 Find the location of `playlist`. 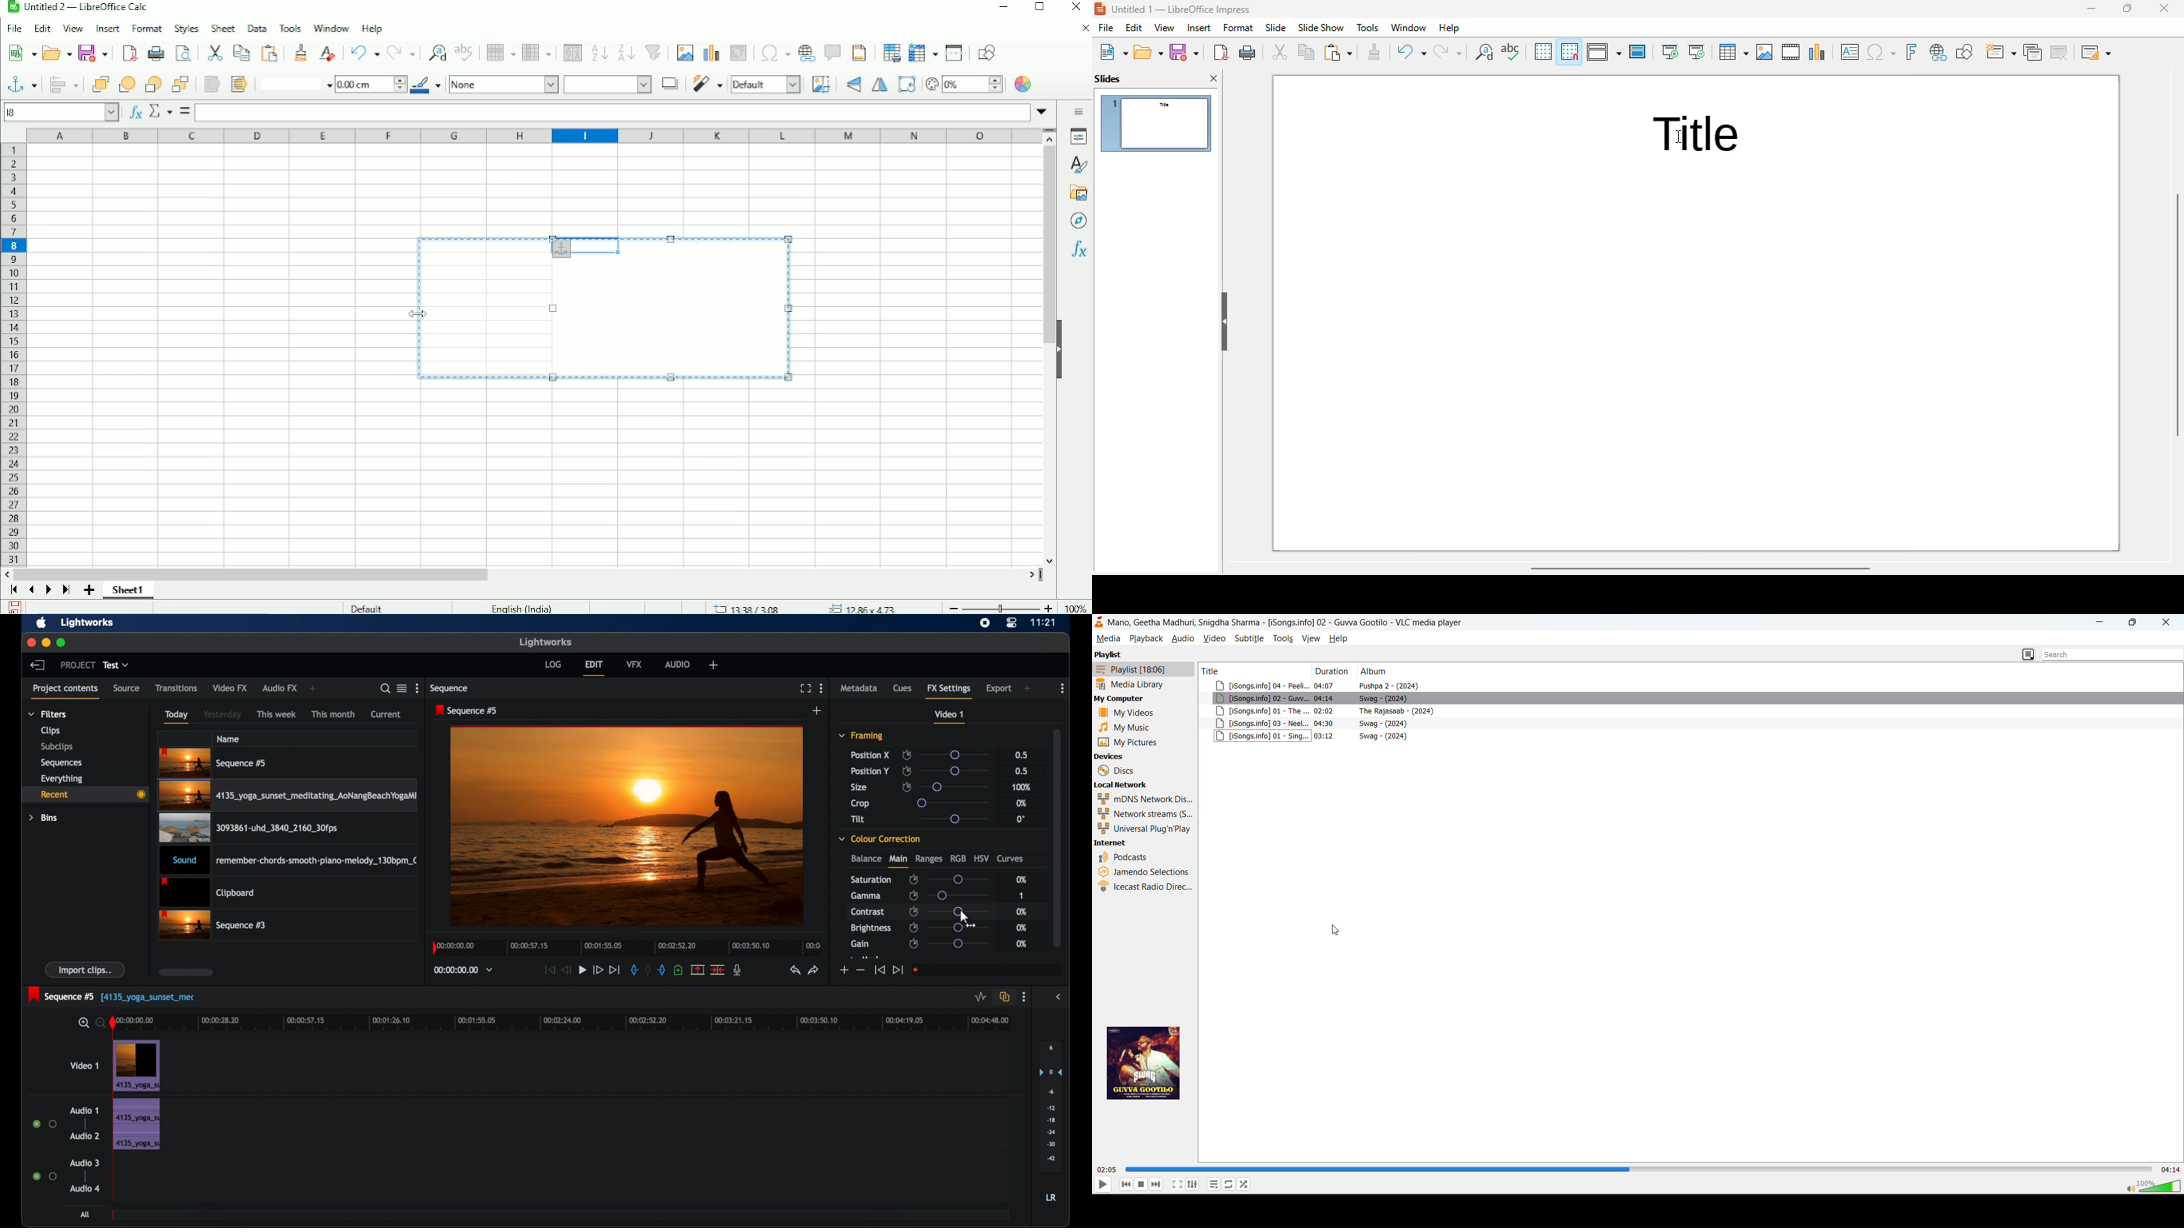

playlist is located at coordinates (1130, 669).